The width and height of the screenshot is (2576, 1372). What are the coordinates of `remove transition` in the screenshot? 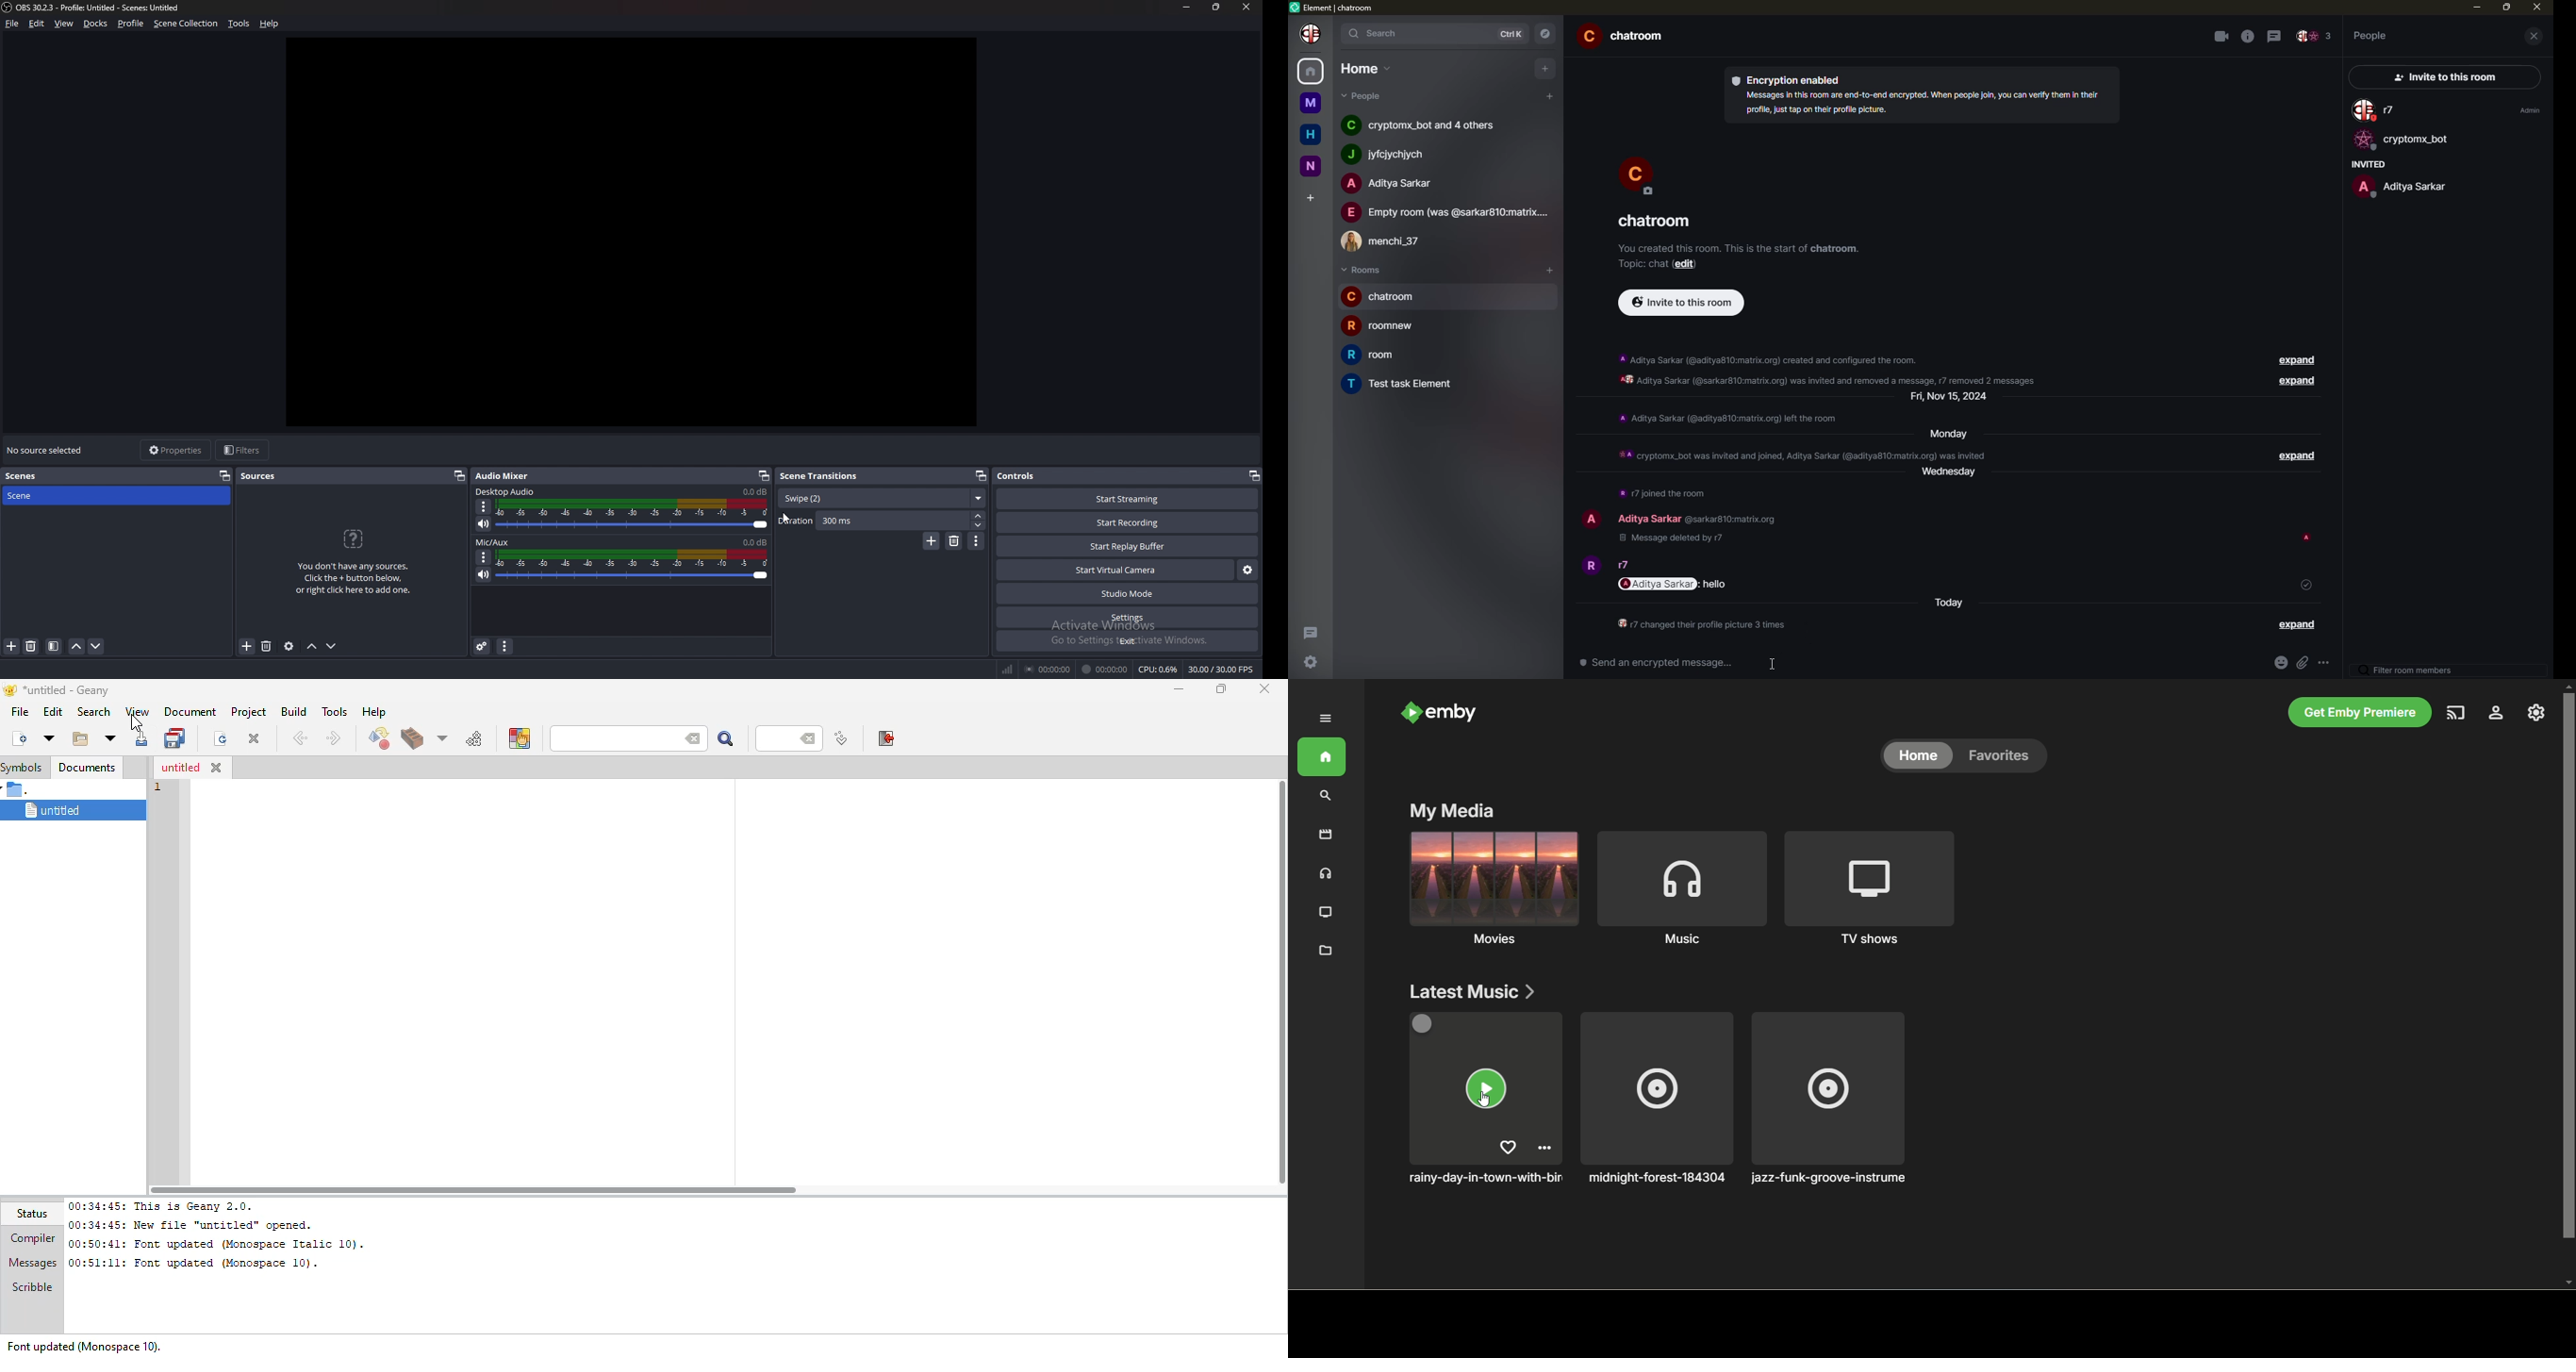 It's located at (955, 541).